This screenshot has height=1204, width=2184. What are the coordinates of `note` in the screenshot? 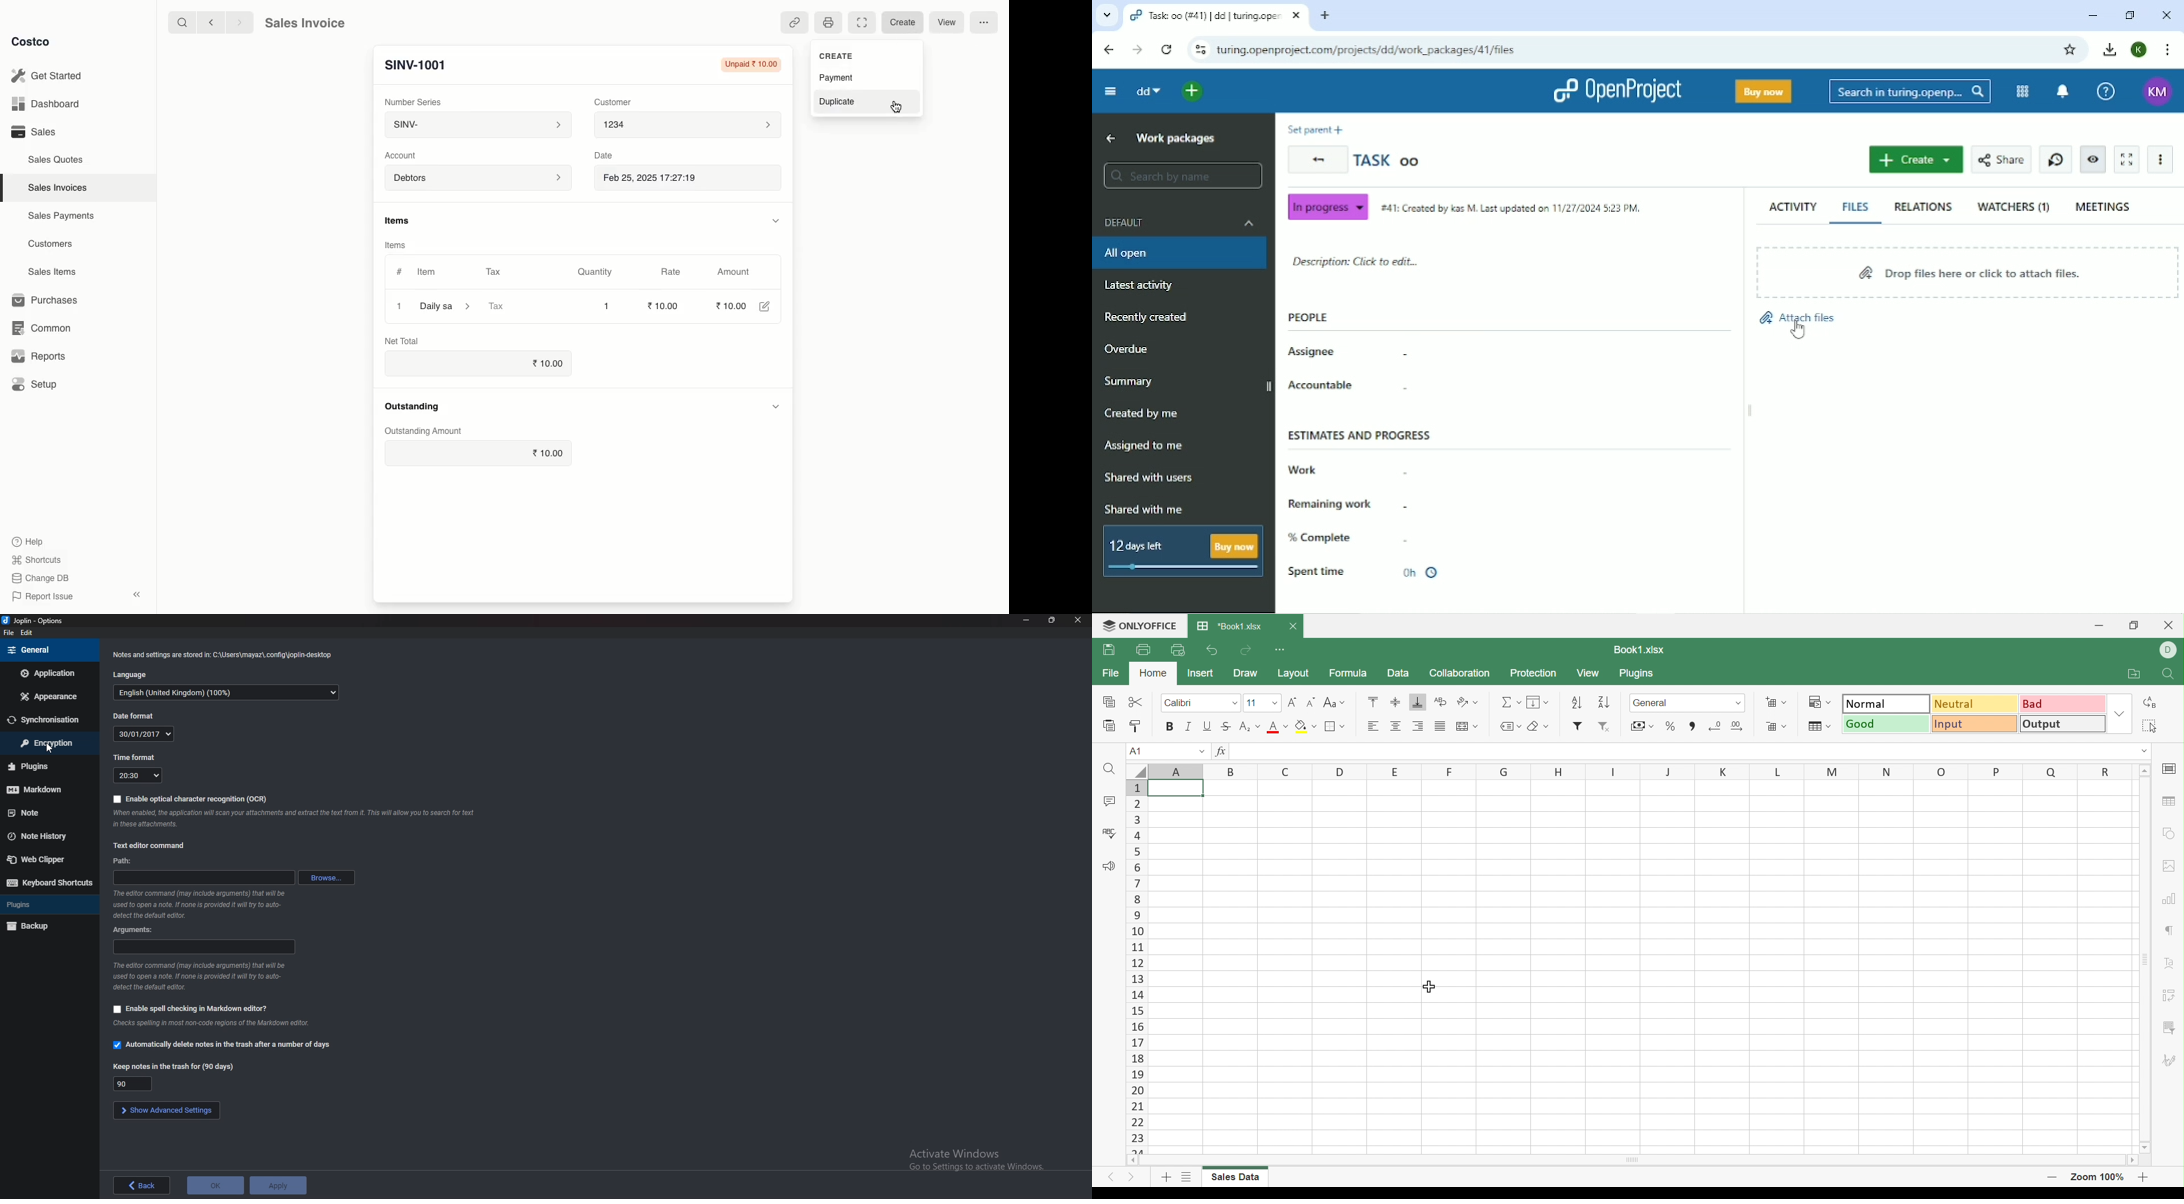 It's located at (46, 813).